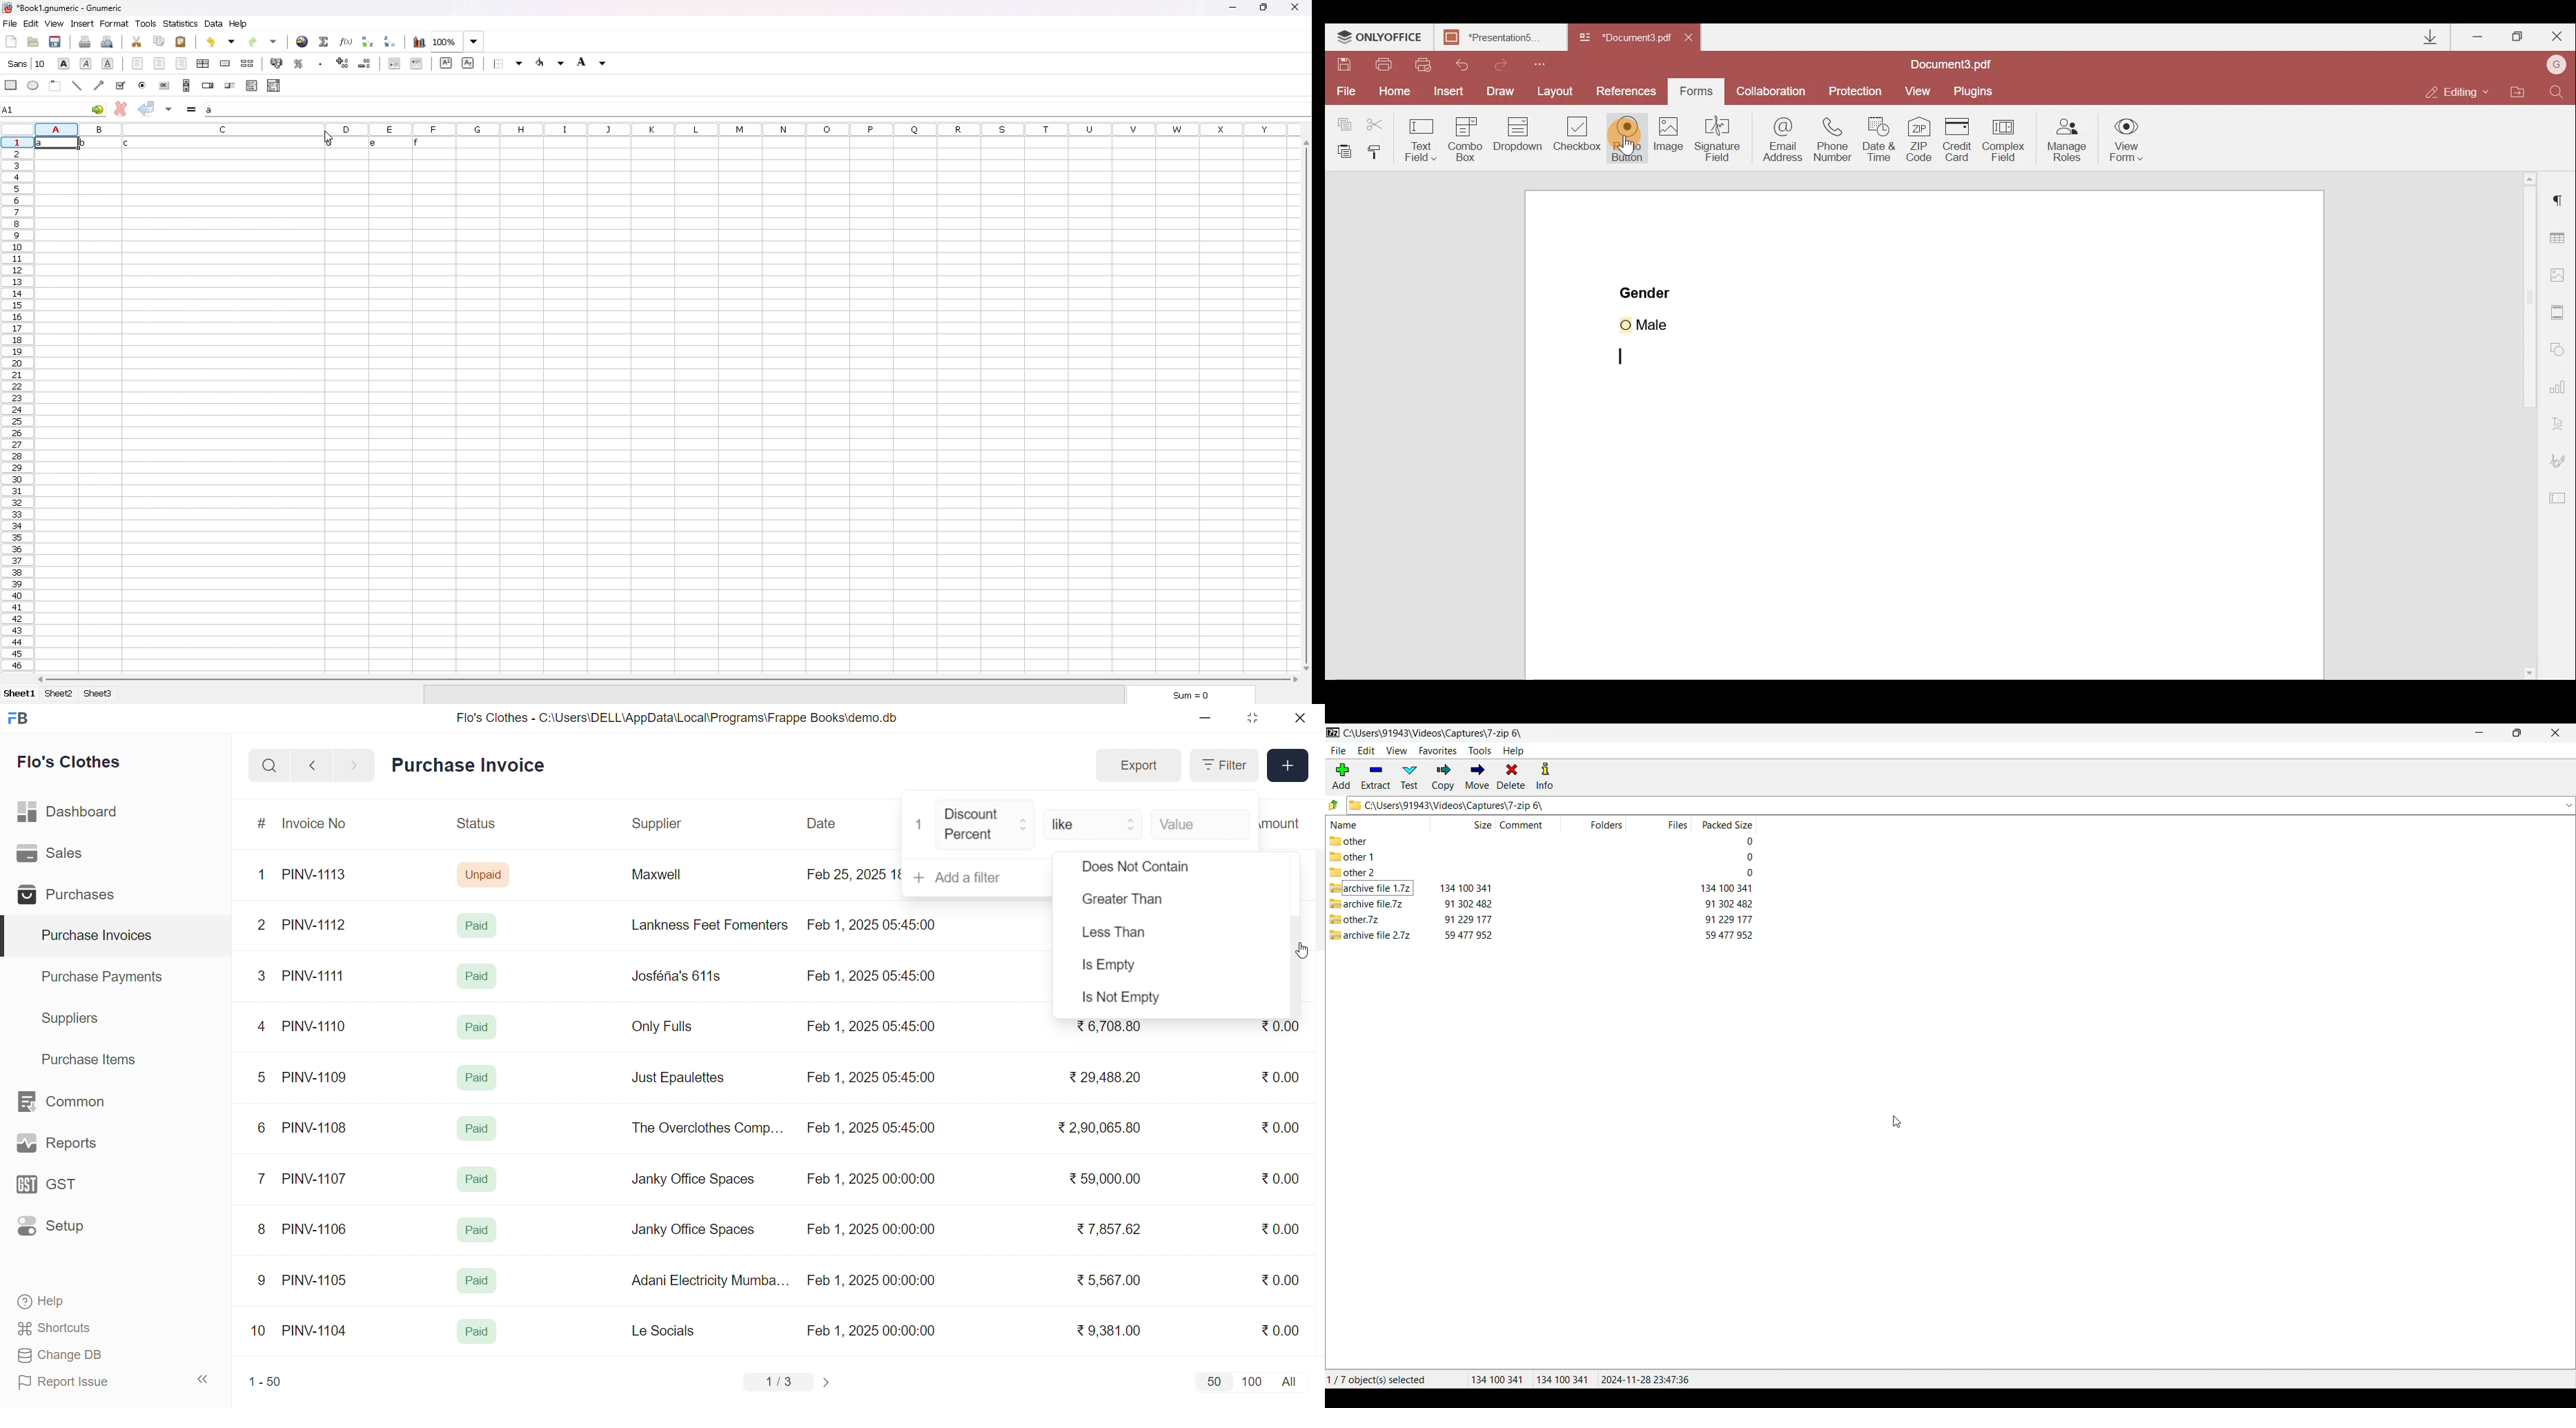 The image size is (2576, 1428). What do you see at coordinates (701, 925) in the screenshot?
I see `Lankness Feet Fomenters` at bounding box center [701, 925].